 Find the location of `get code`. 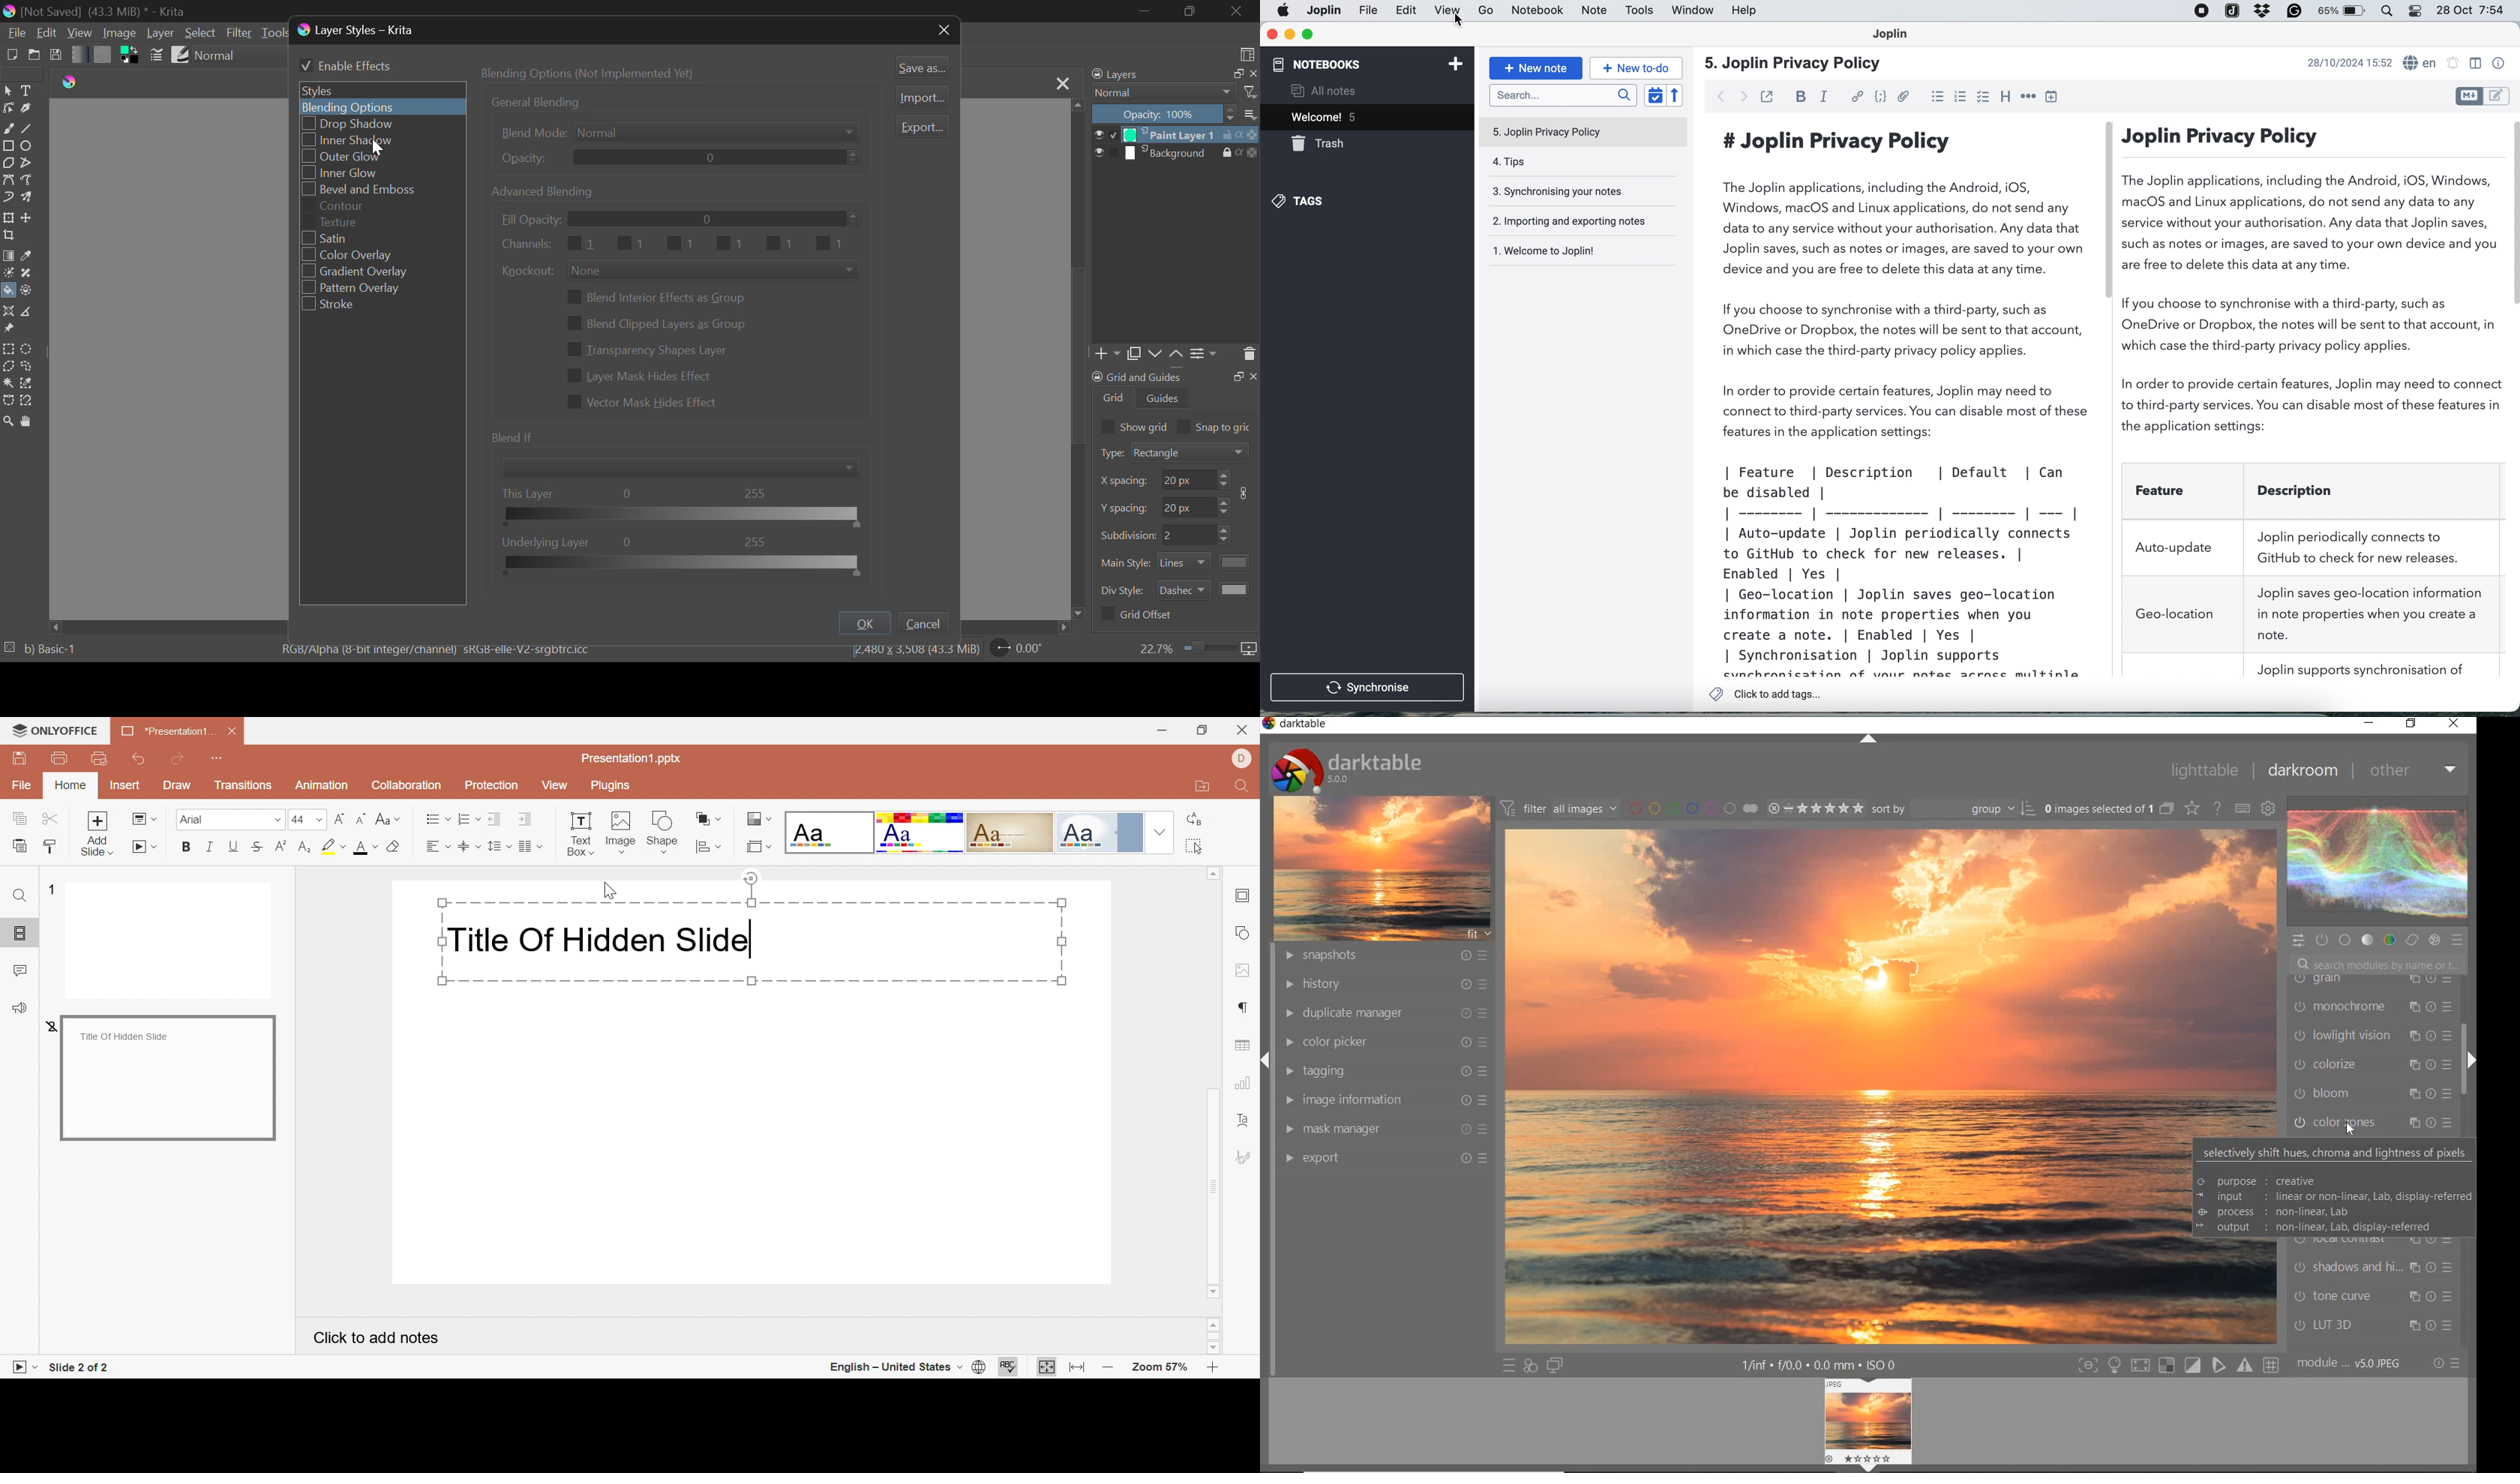

get code is located at coordinates (1880, 97).